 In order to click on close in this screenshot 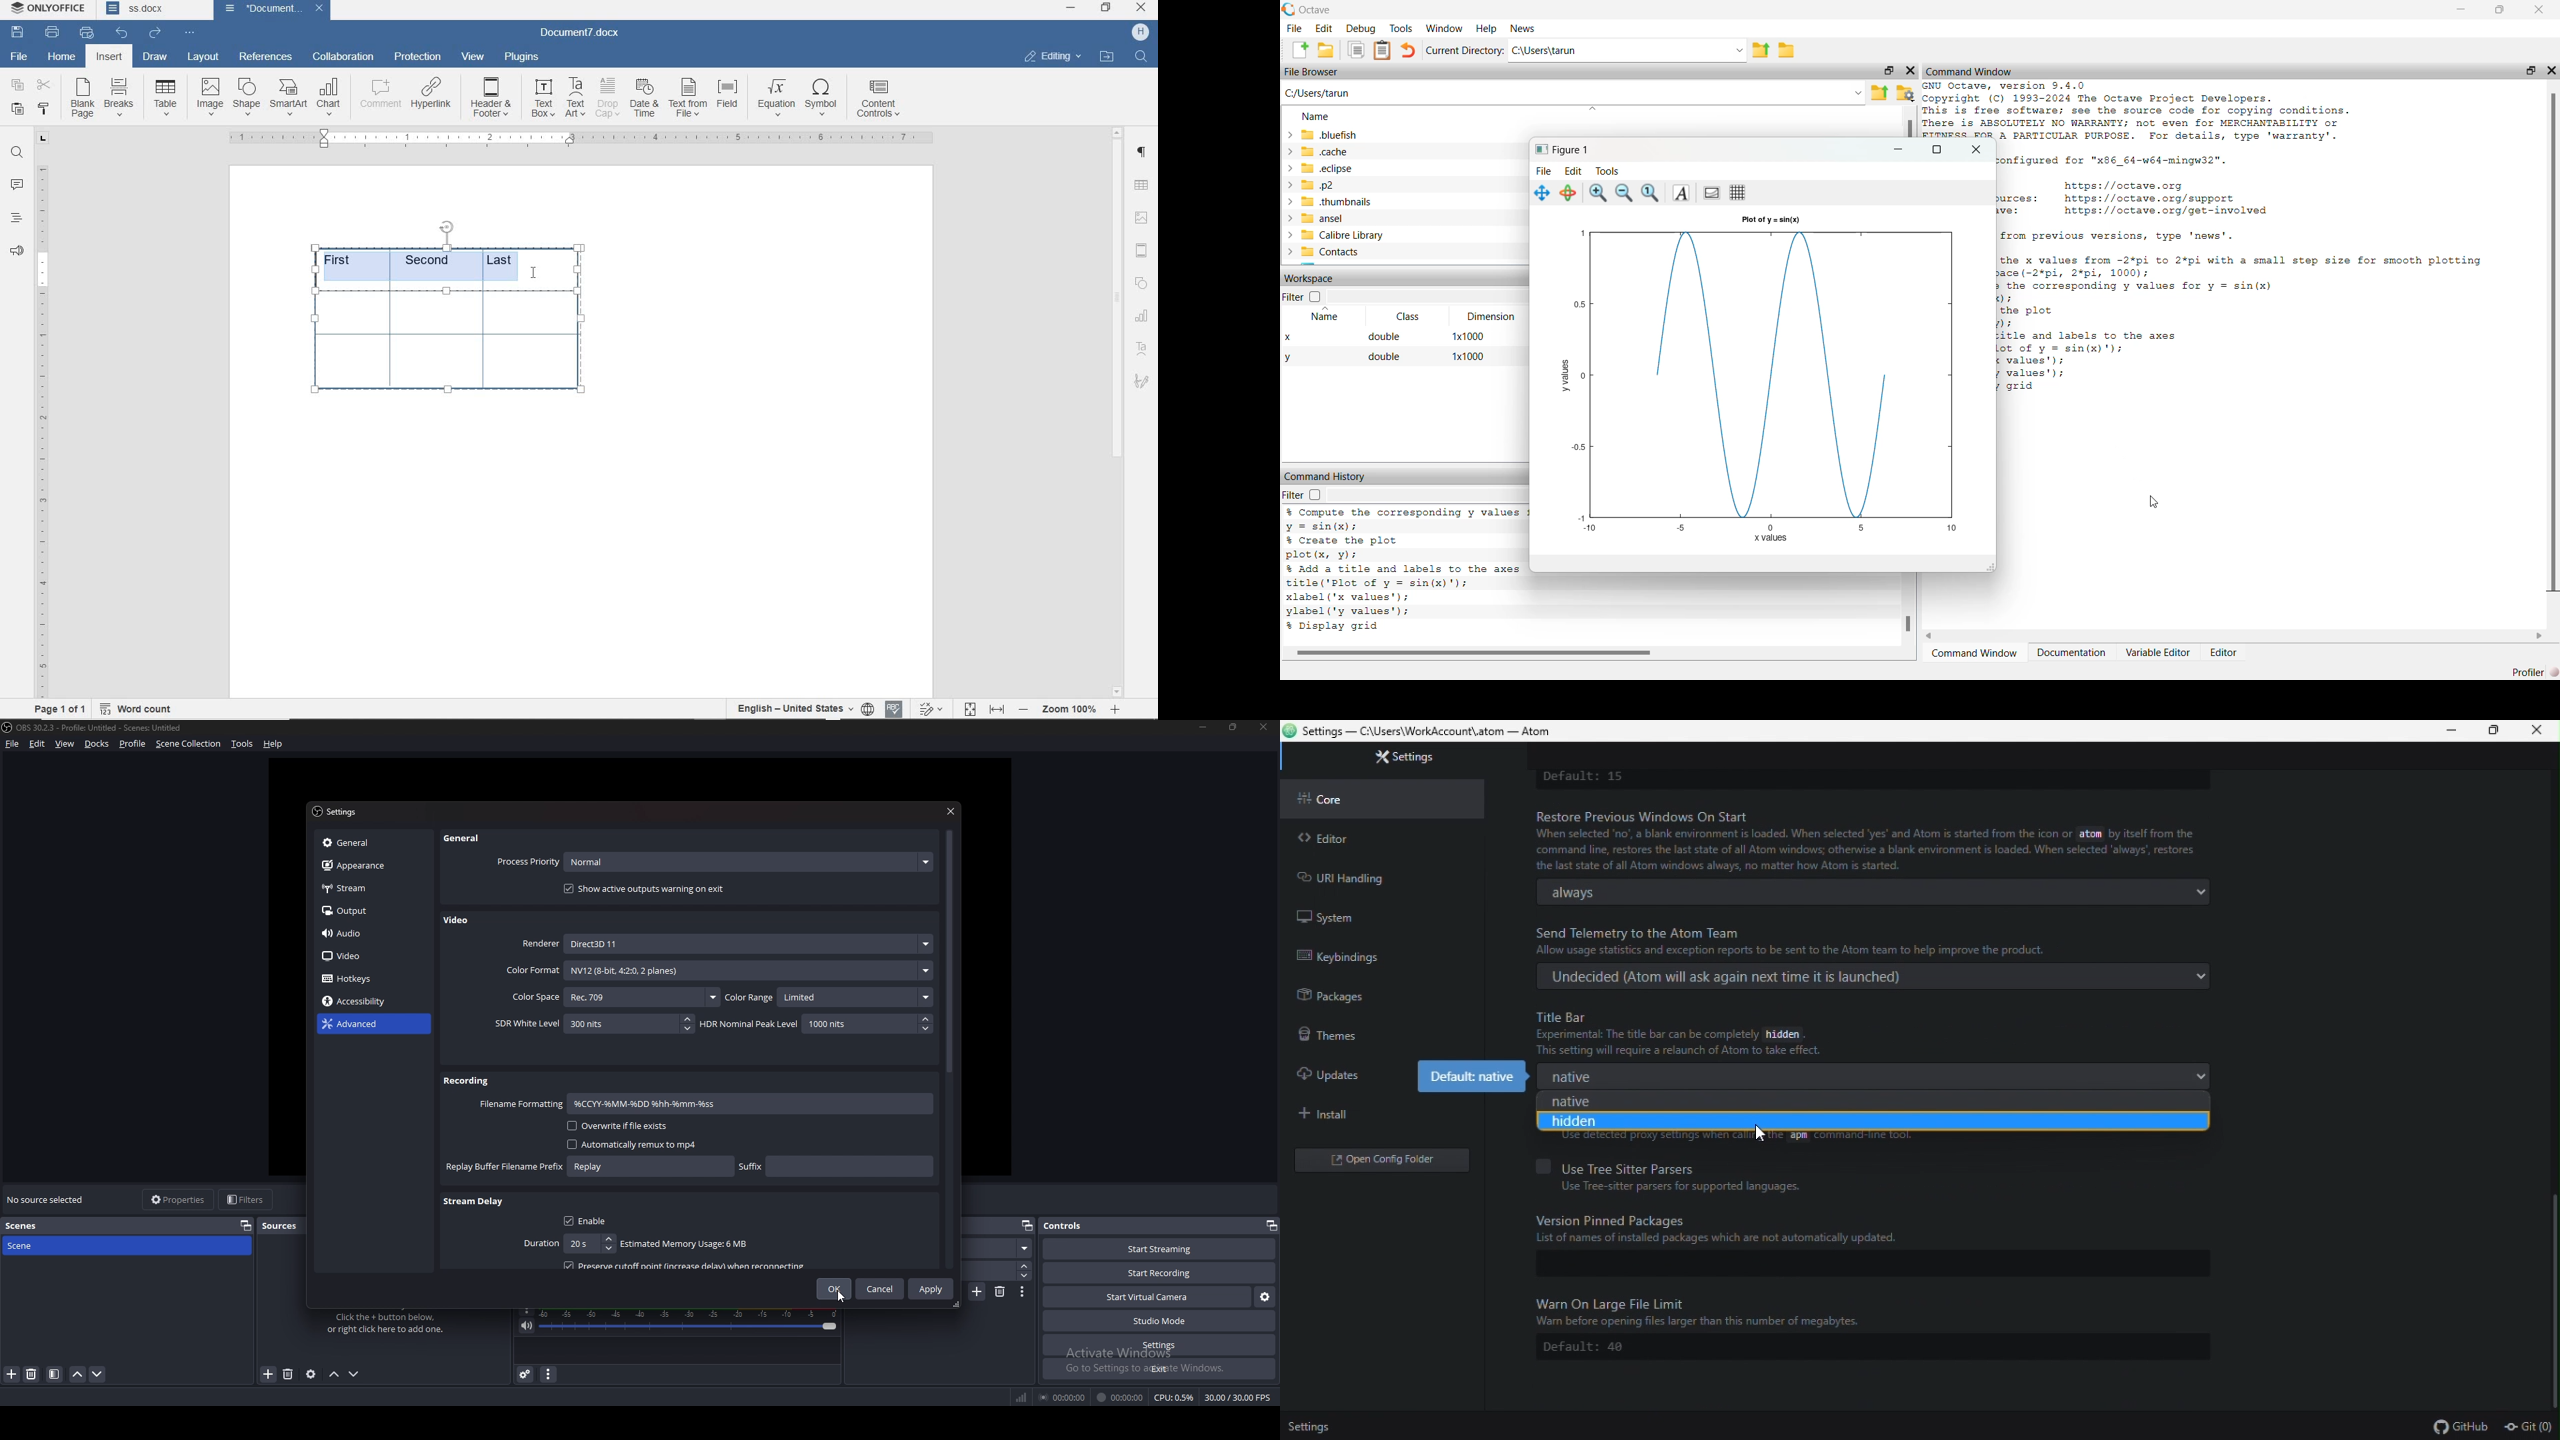, I will do `click(1264, 727)`.